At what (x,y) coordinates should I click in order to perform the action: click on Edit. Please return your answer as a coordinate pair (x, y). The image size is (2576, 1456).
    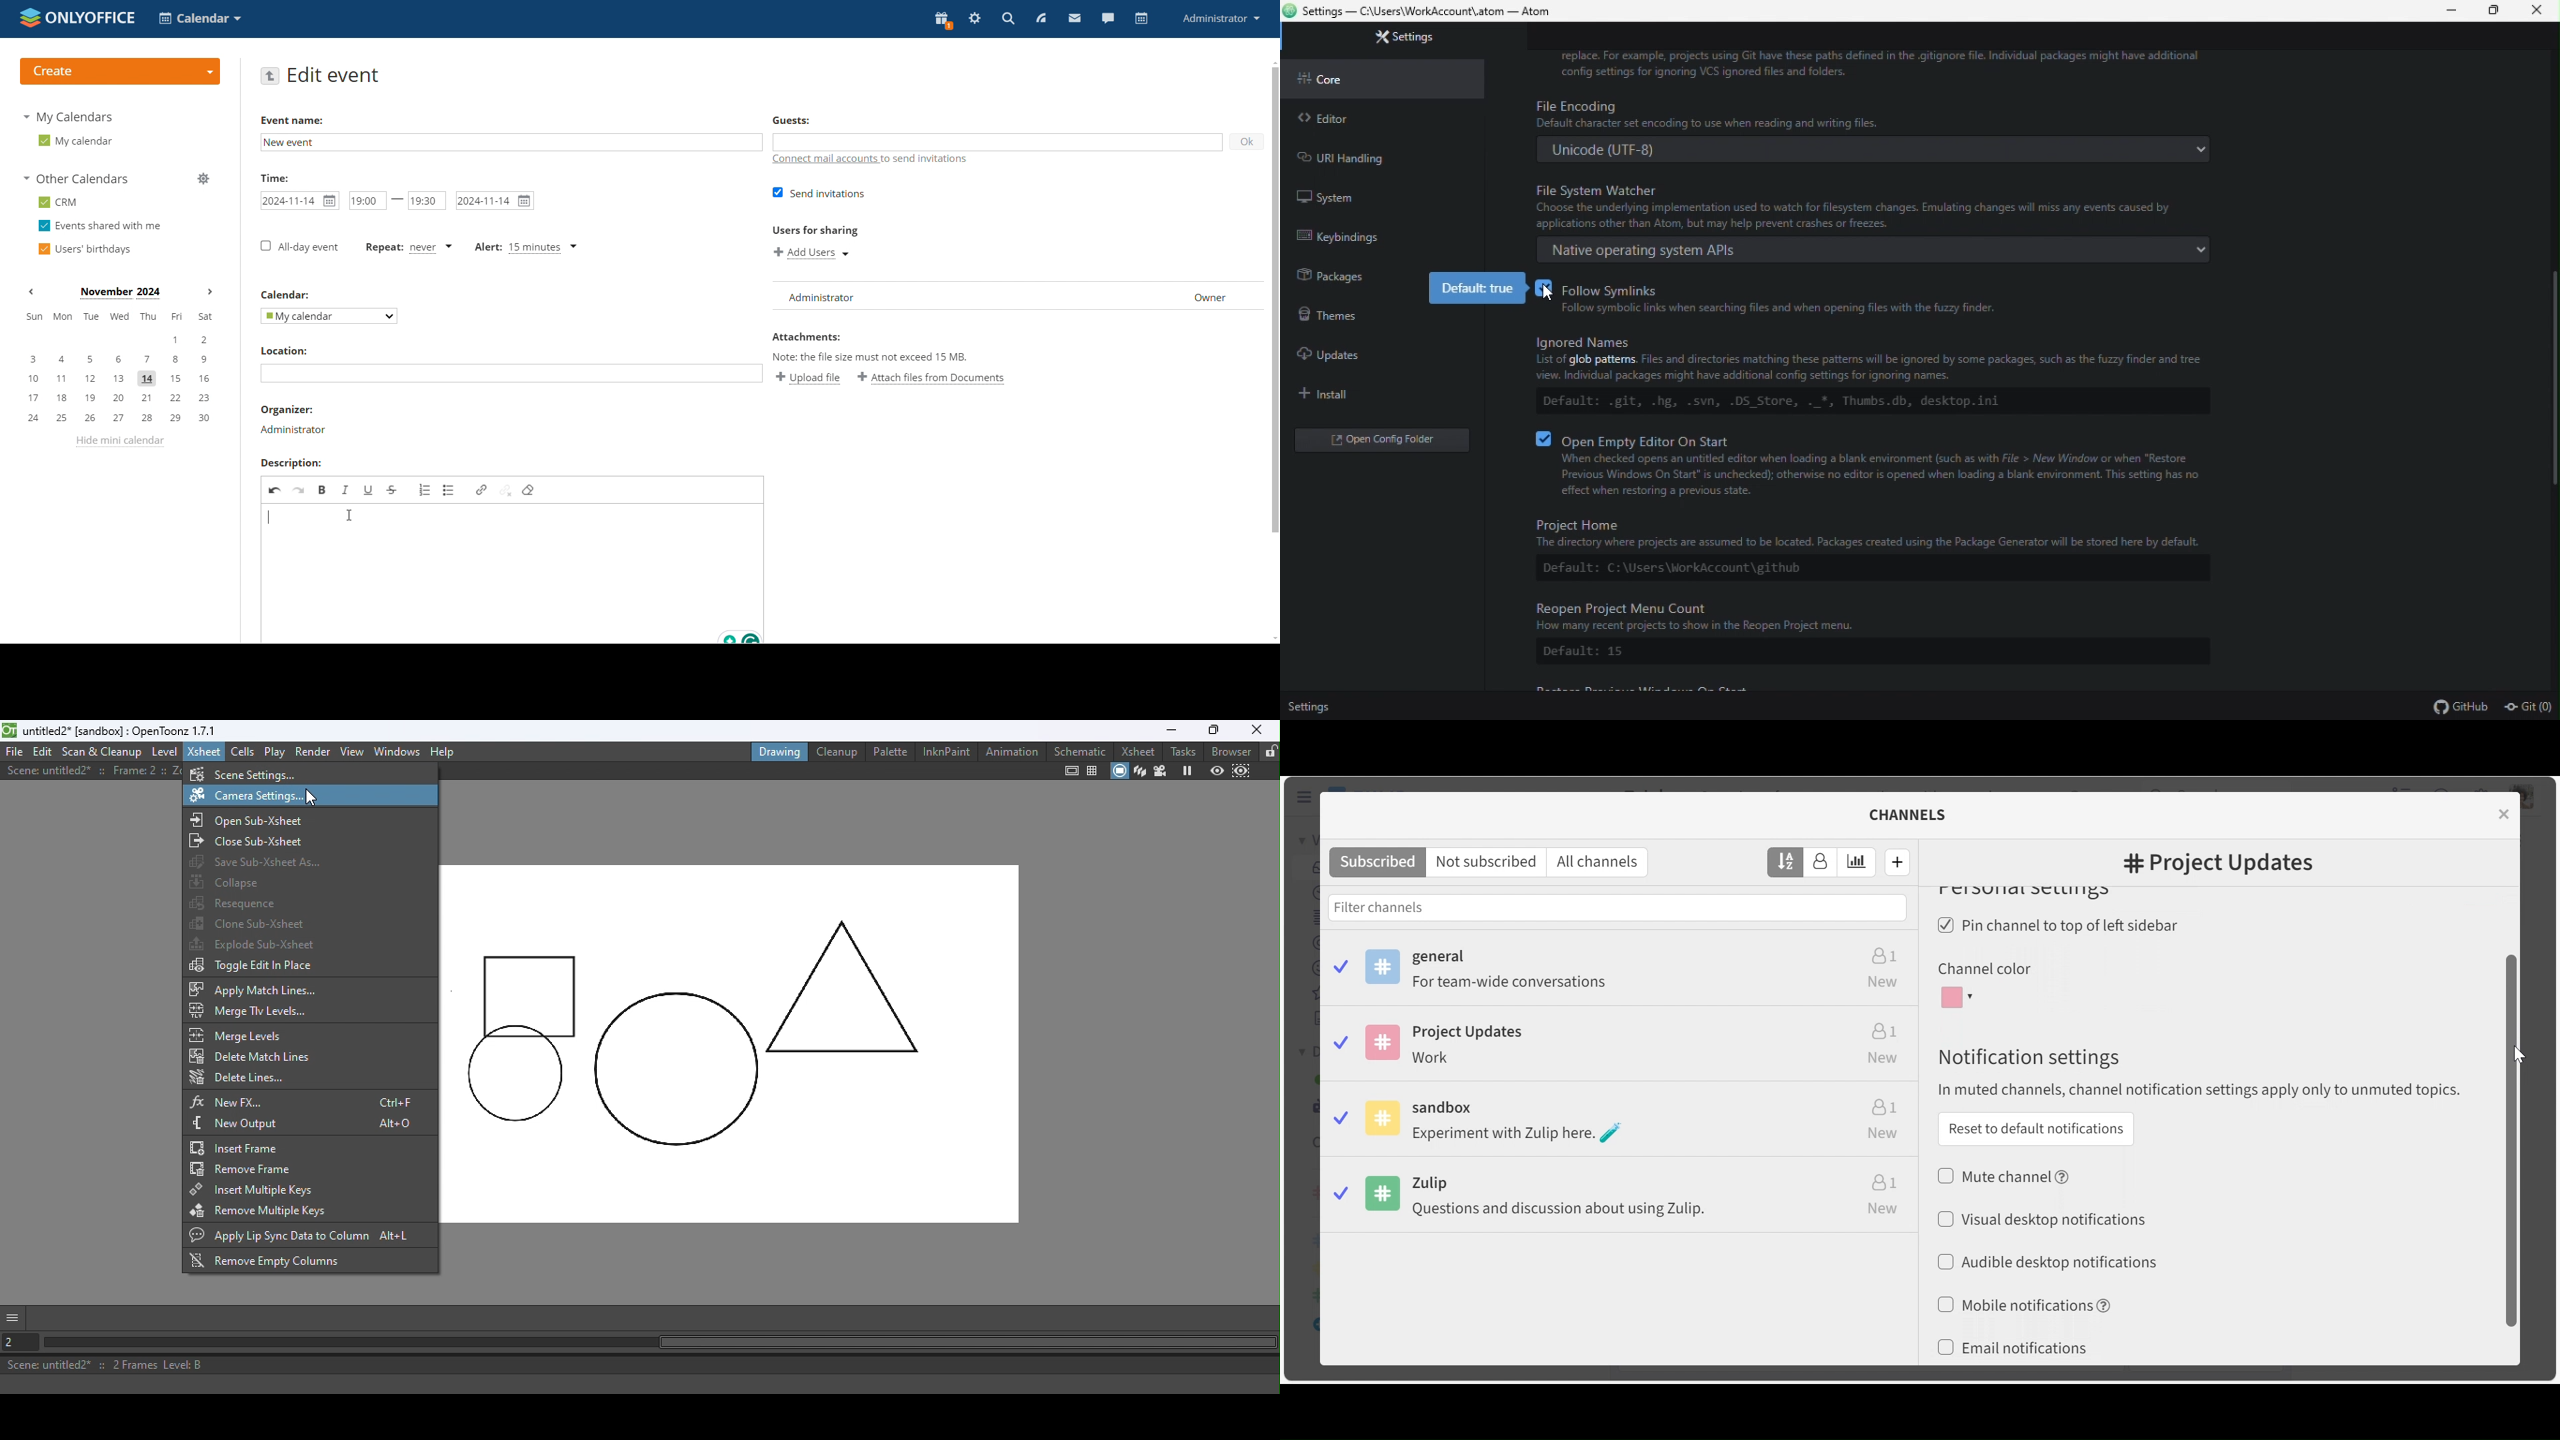
    Looking at the image, I should click on (42, 752).